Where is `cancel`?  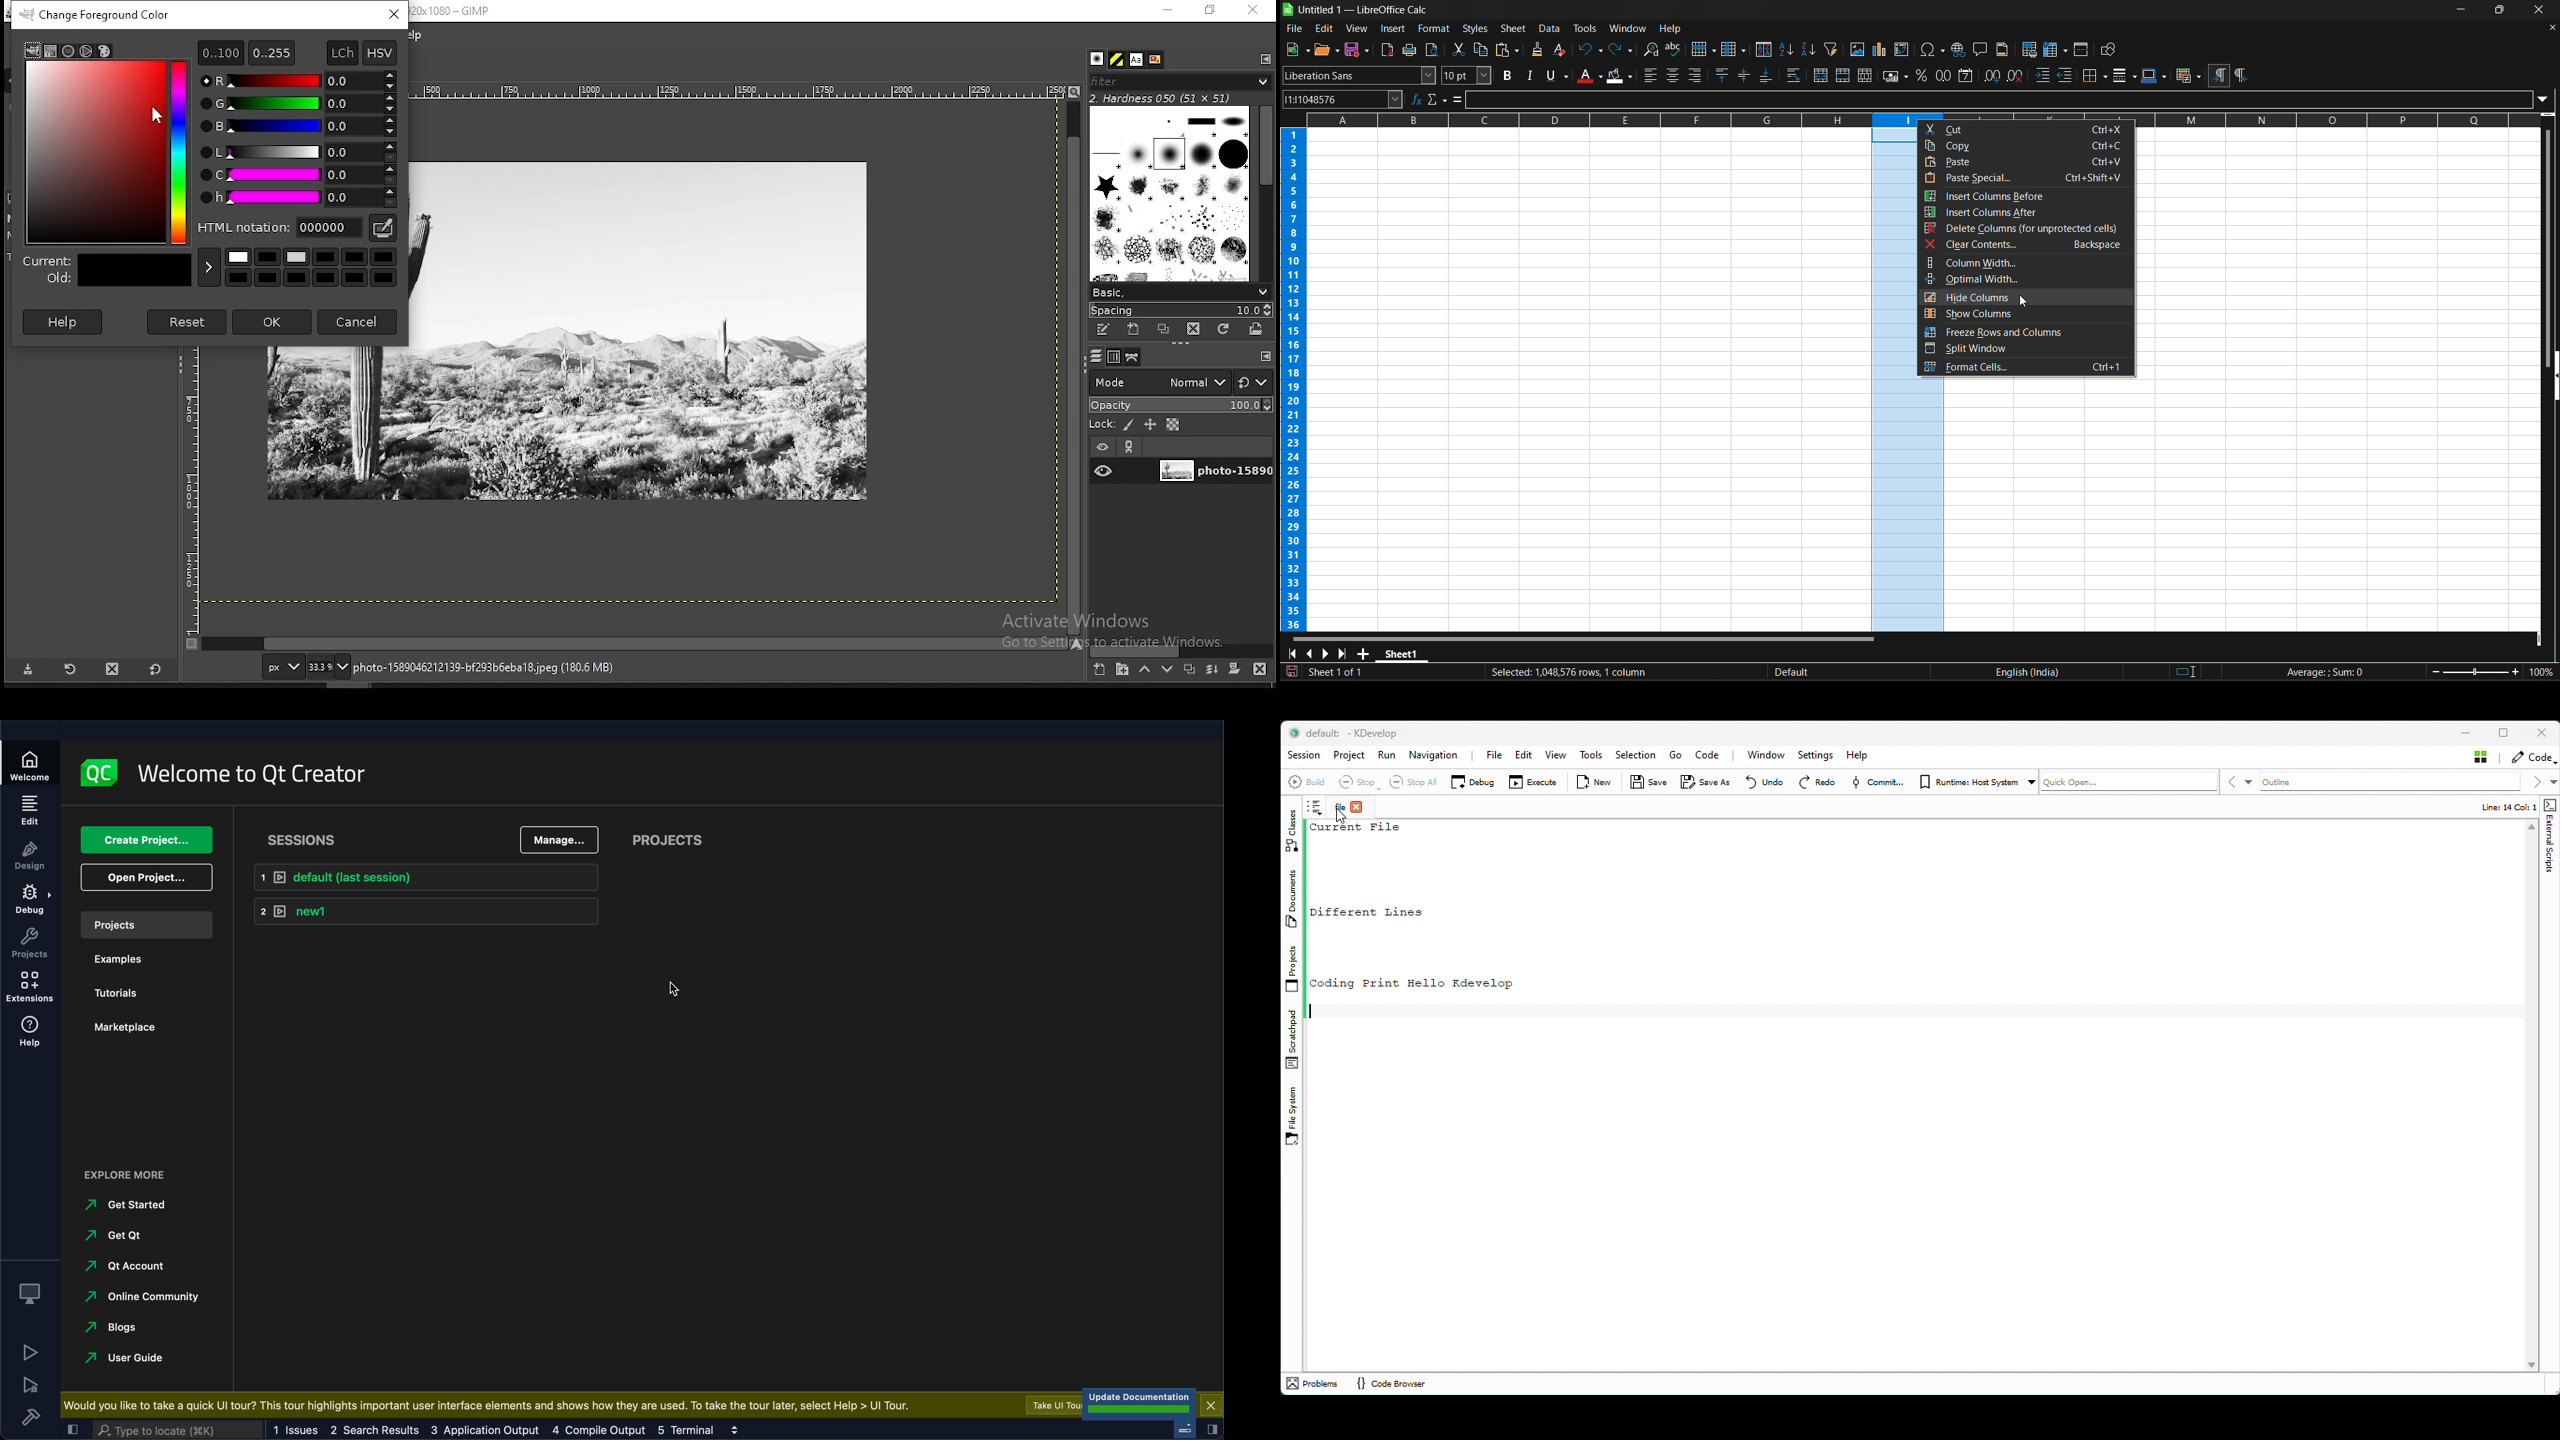 cancel is located at coordinates (359, 322).